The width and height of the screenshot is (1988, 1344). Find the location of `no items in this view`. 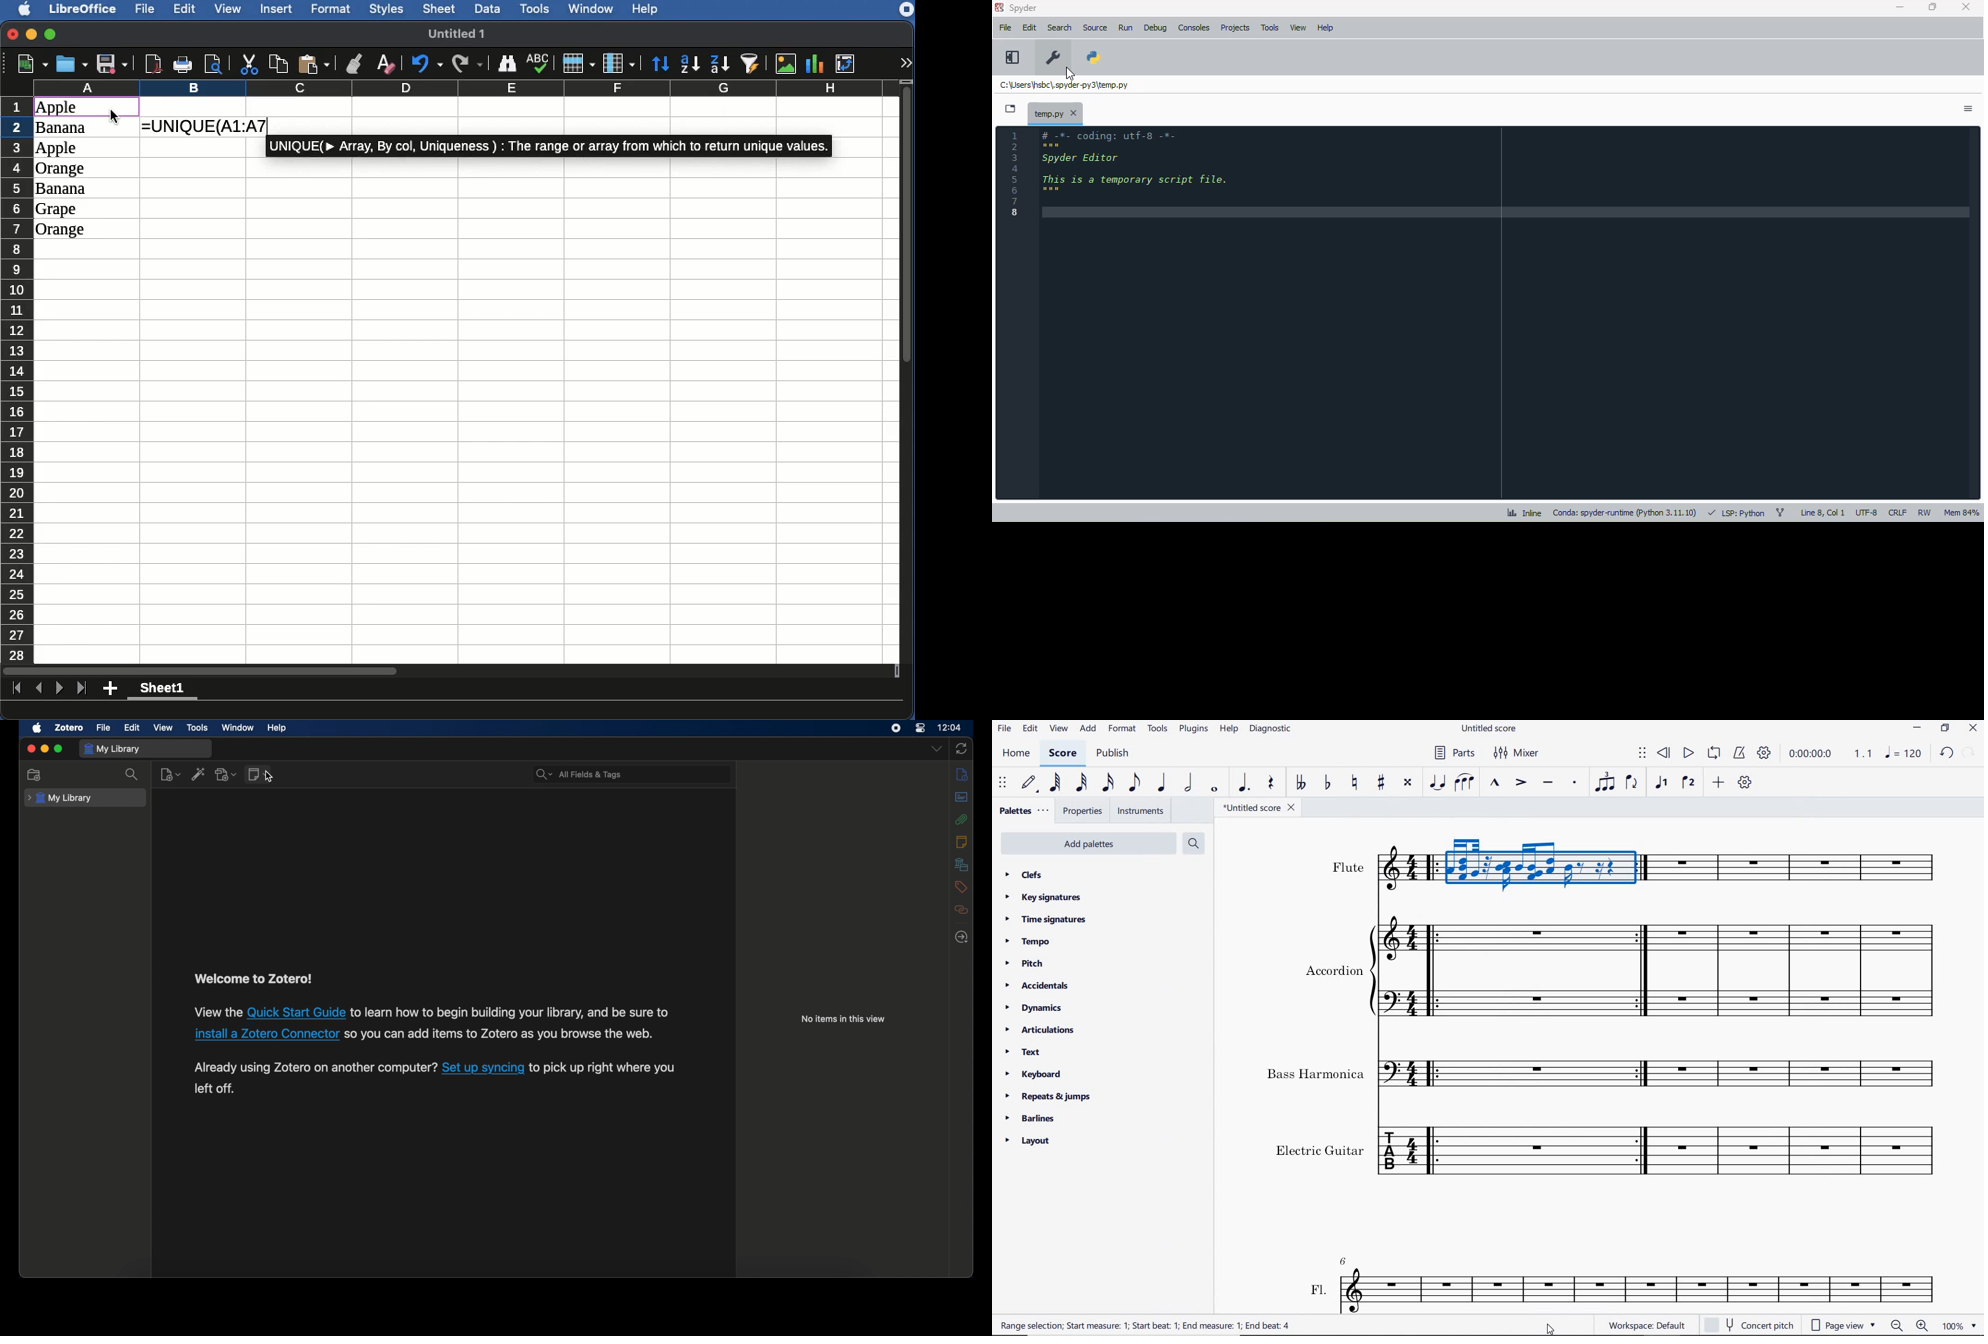

no items in this view is located at coordinates (844, 1020).